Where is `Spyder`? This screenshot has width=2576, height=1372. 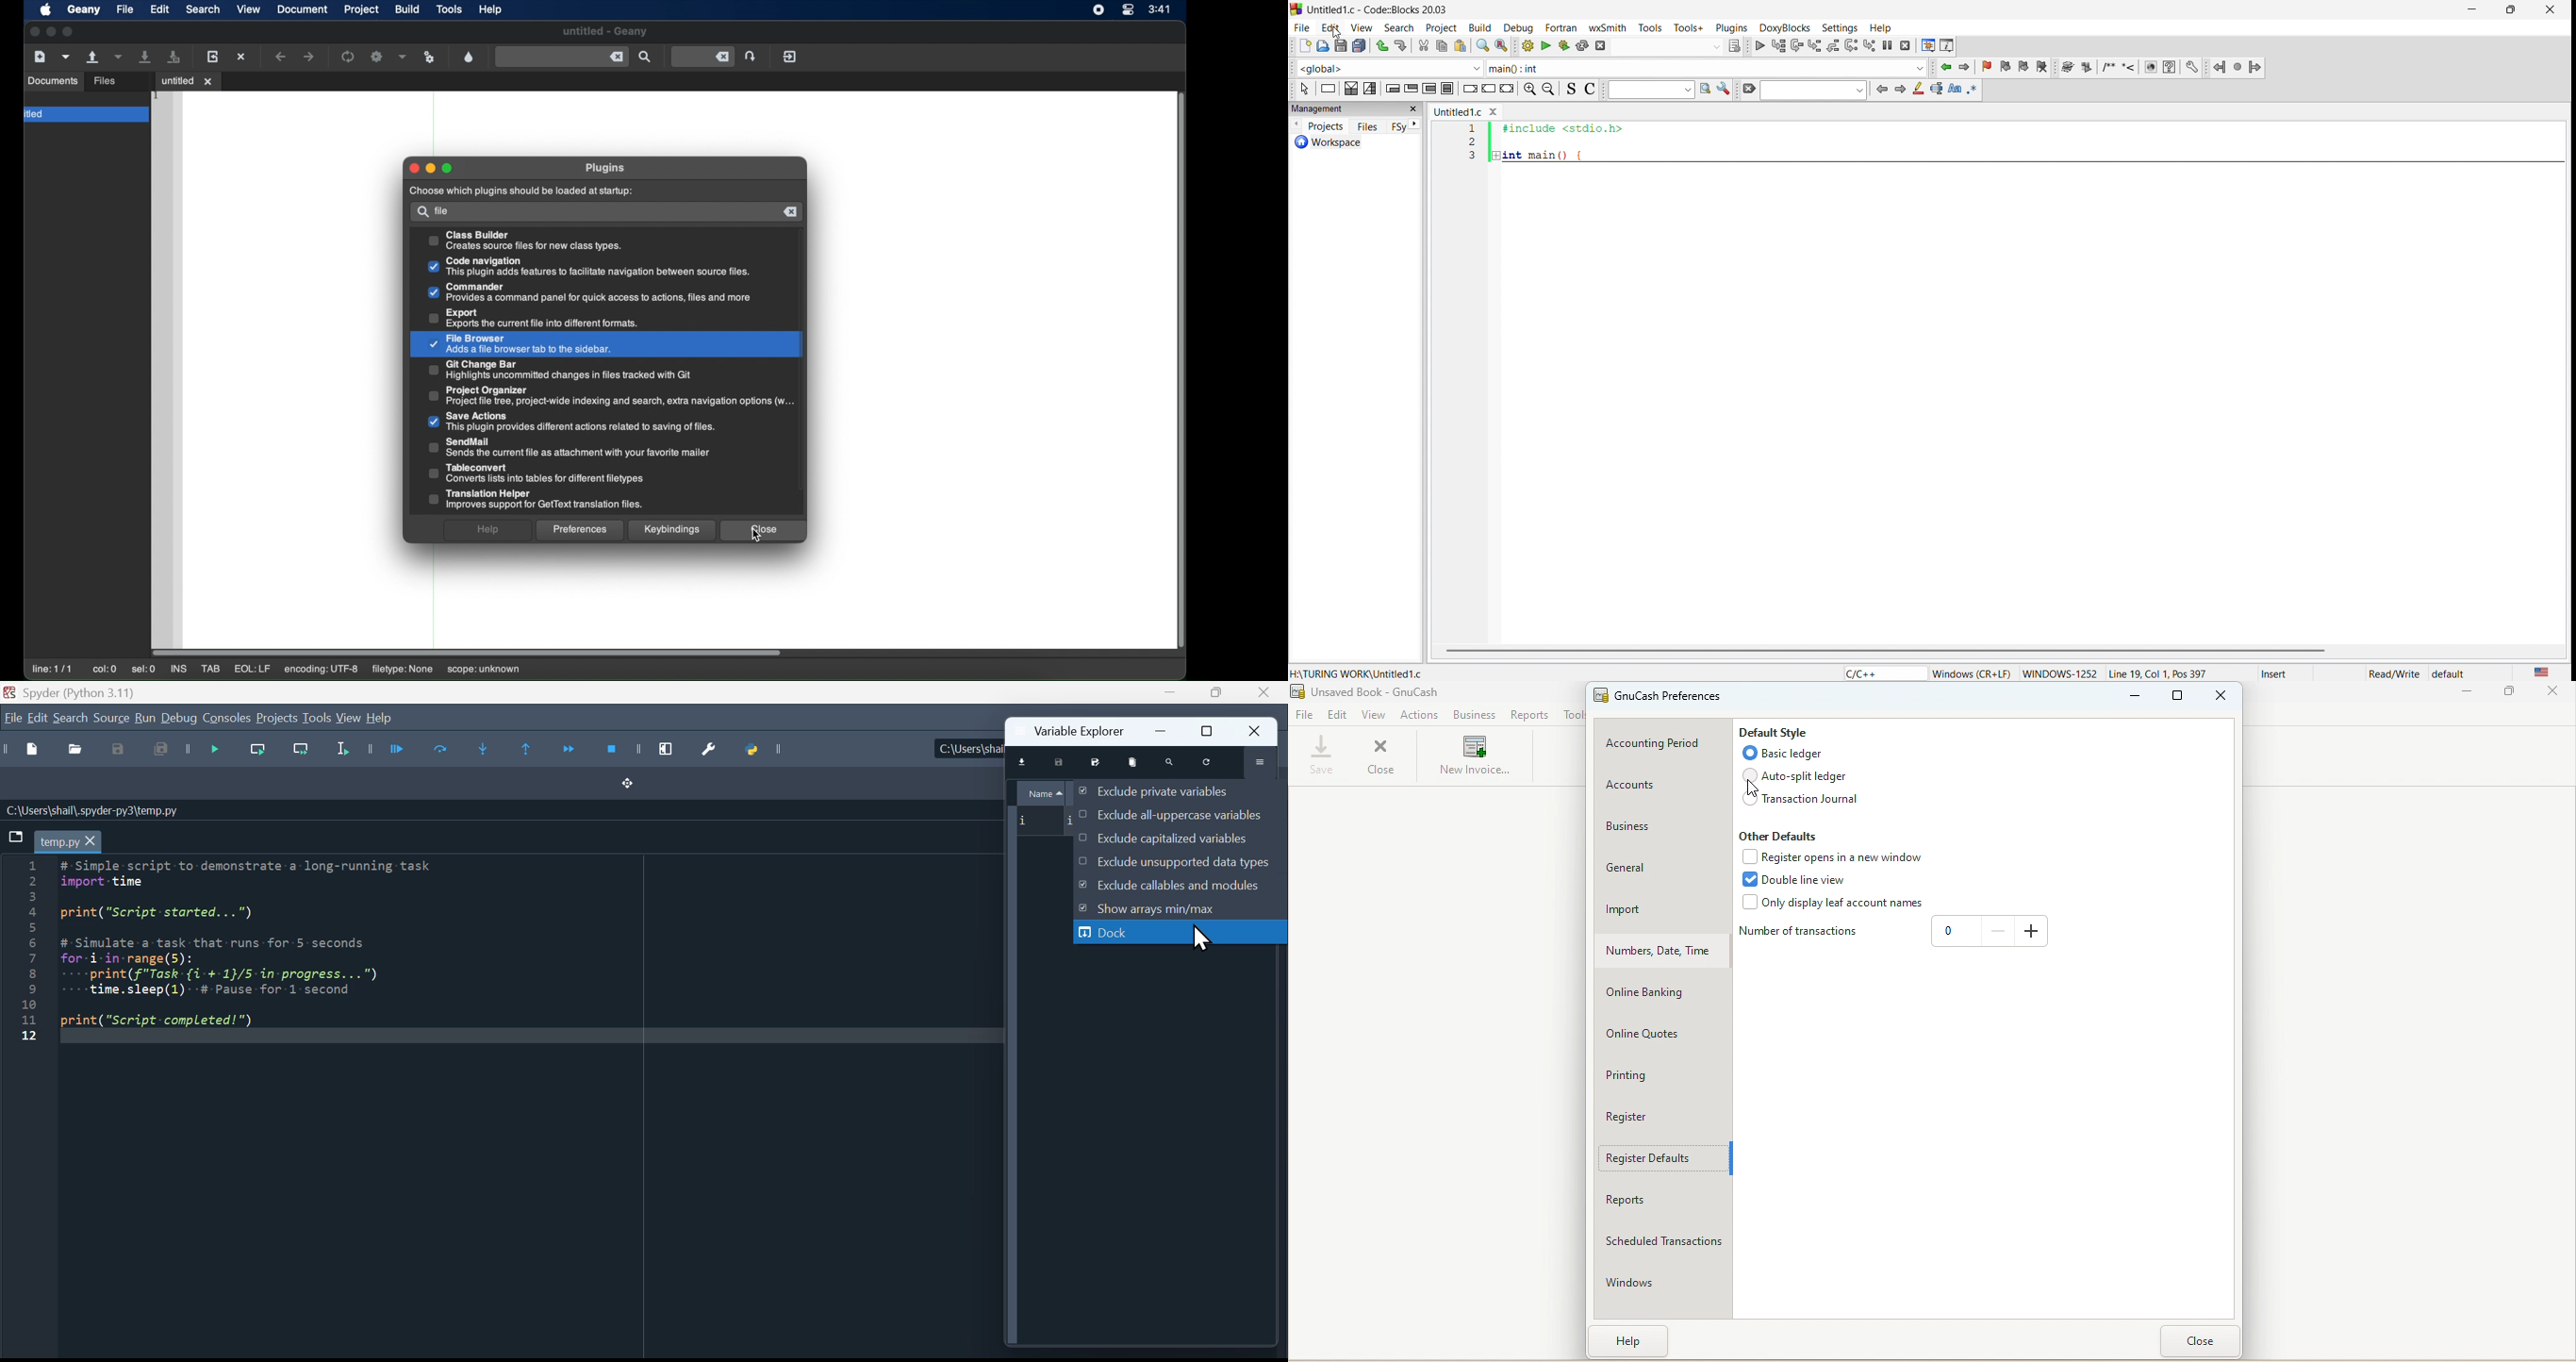 Spyder is located at coordinates (100, 691).